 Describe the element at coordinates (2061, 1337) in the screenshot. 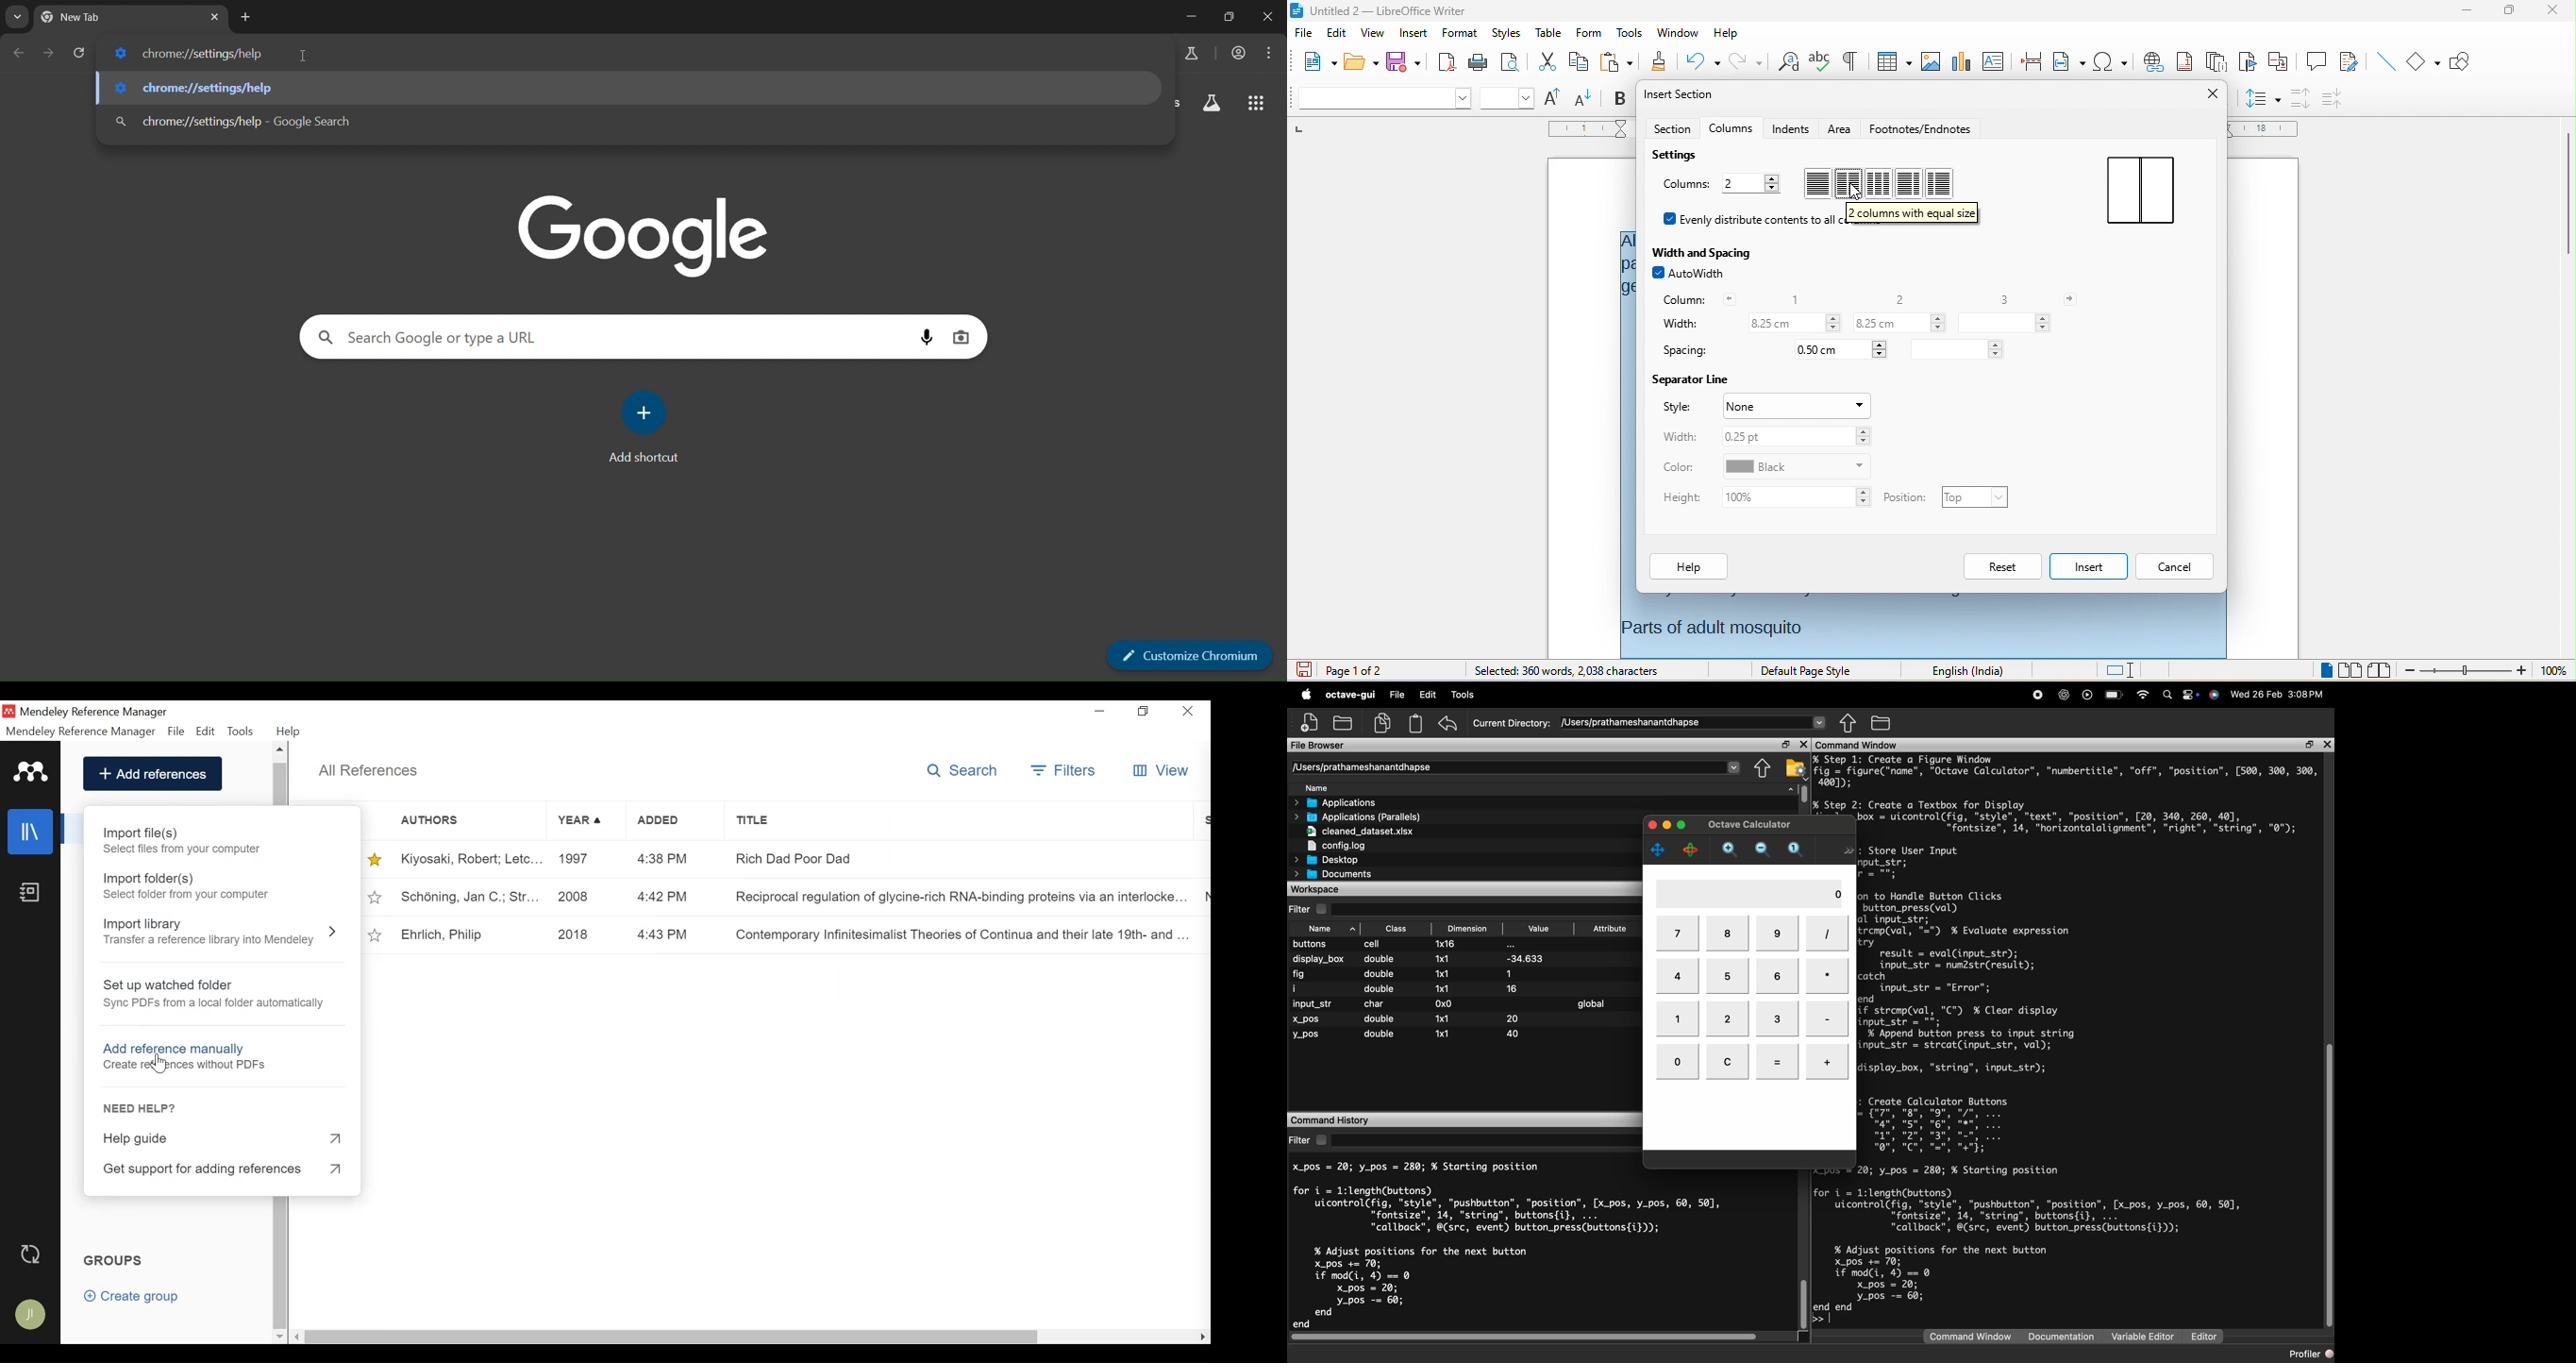

I see `Documentation` at that location.